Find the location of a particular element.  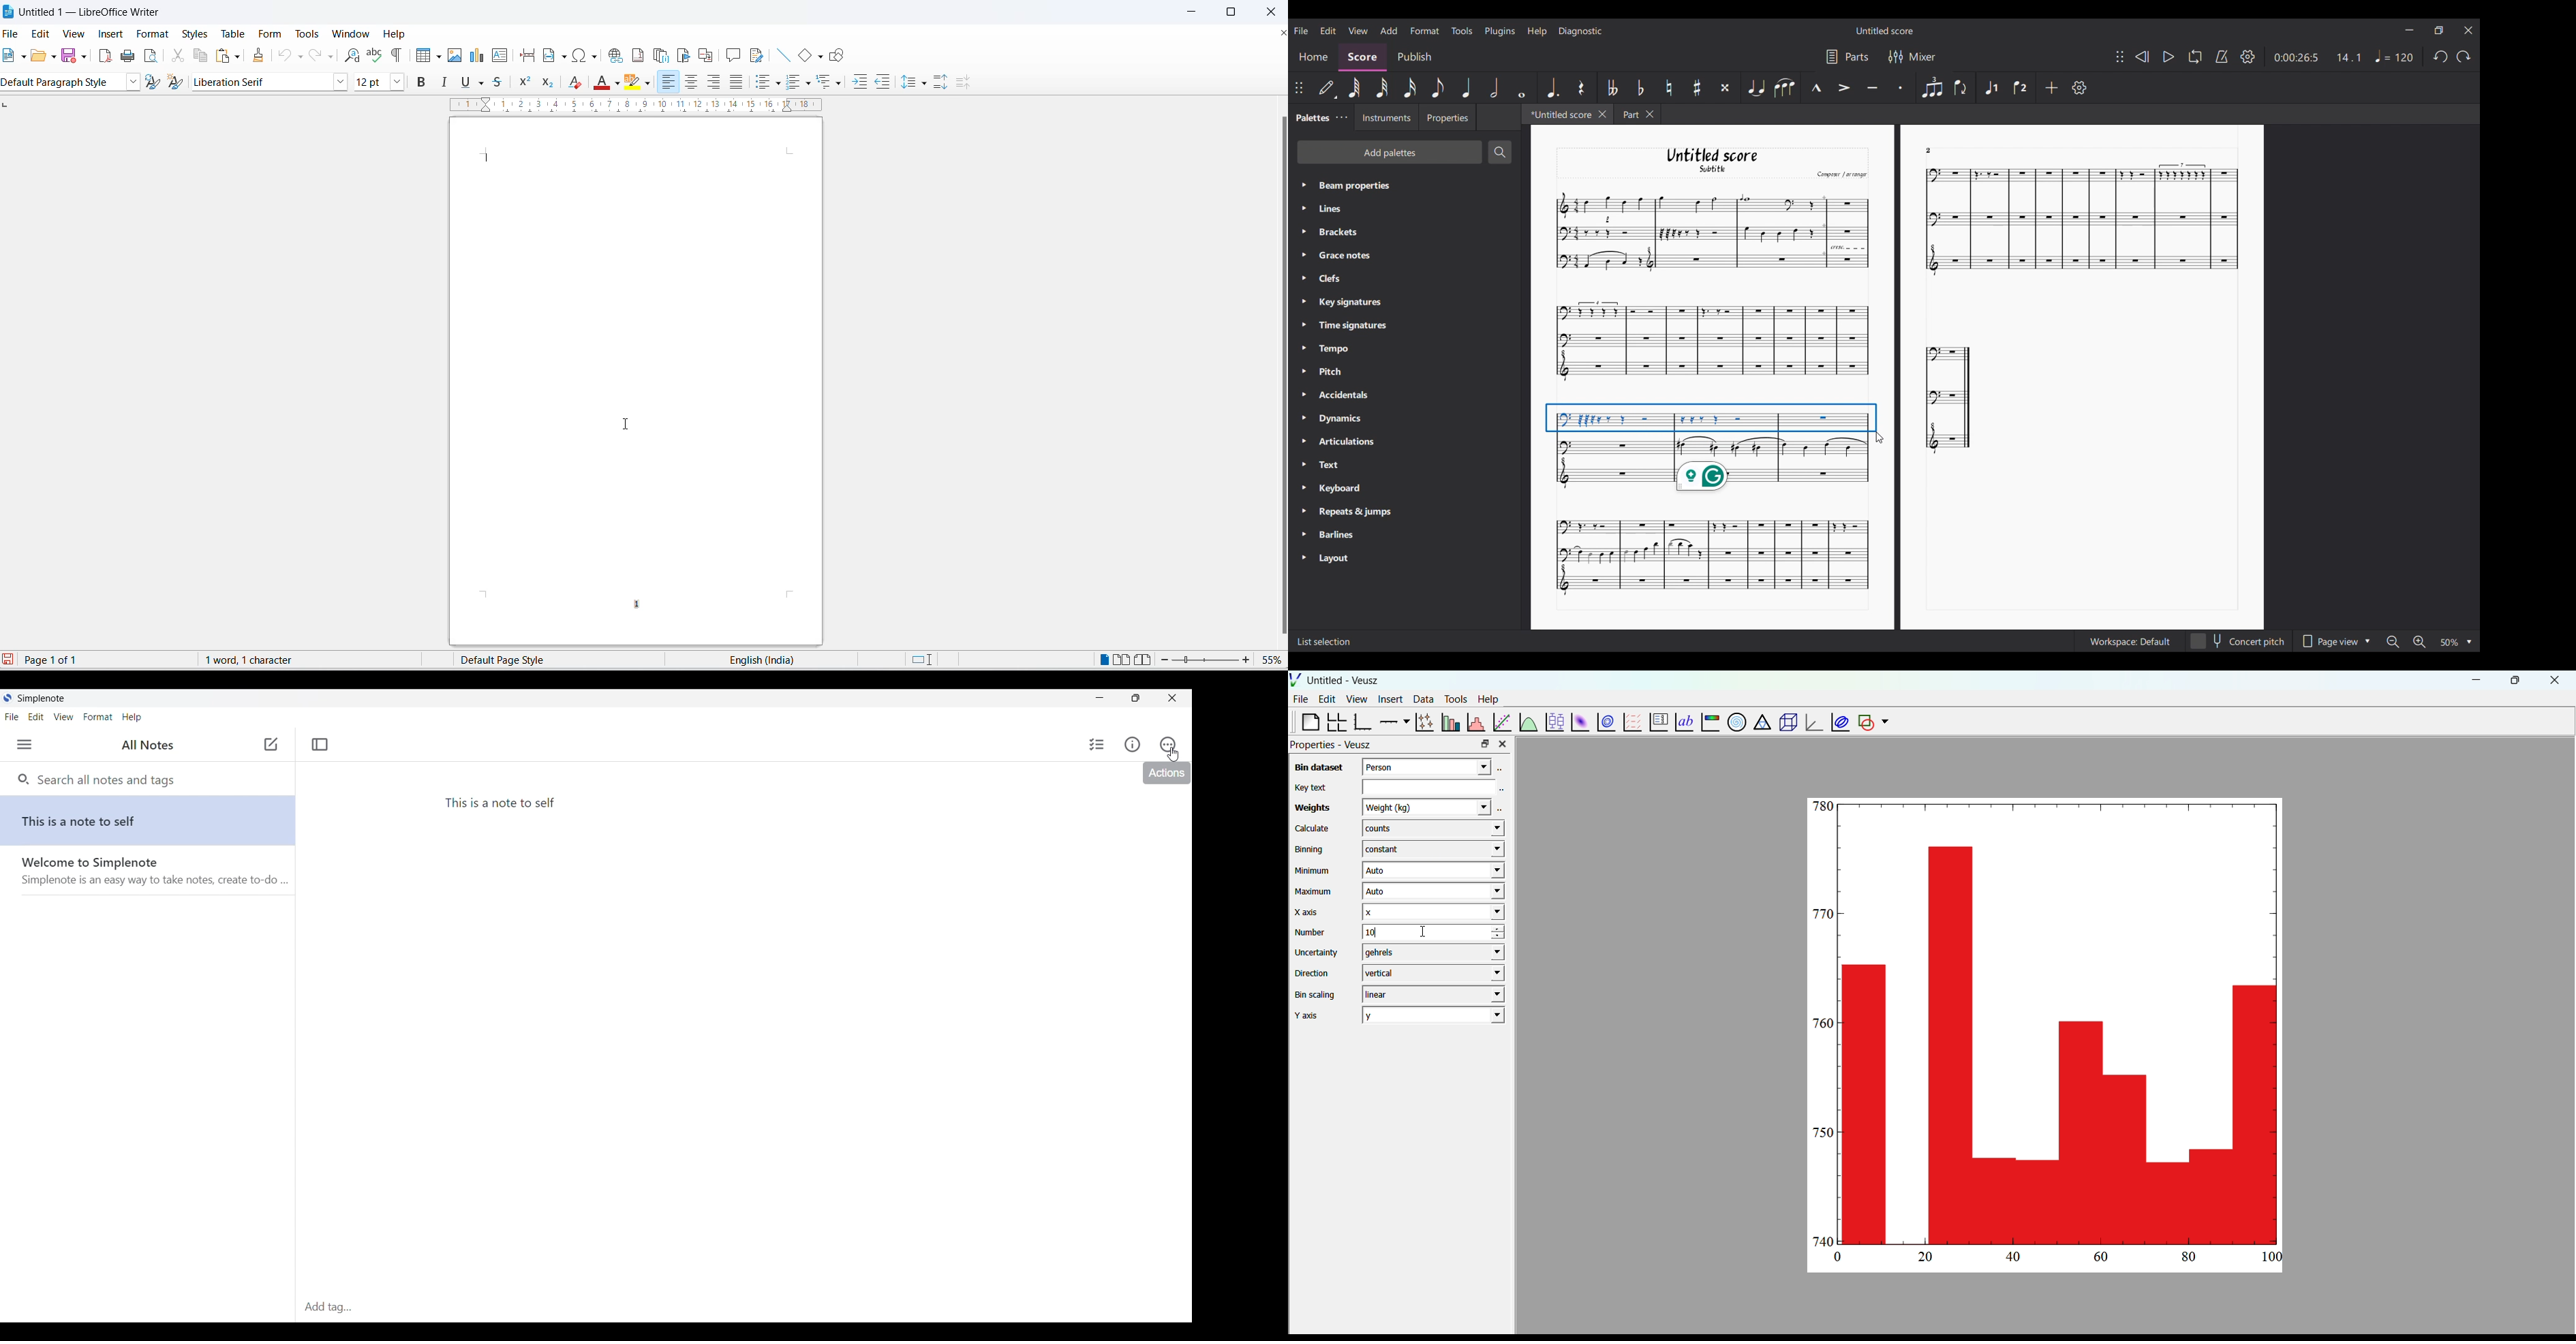

minimize is located at coordinates (2474, 679).